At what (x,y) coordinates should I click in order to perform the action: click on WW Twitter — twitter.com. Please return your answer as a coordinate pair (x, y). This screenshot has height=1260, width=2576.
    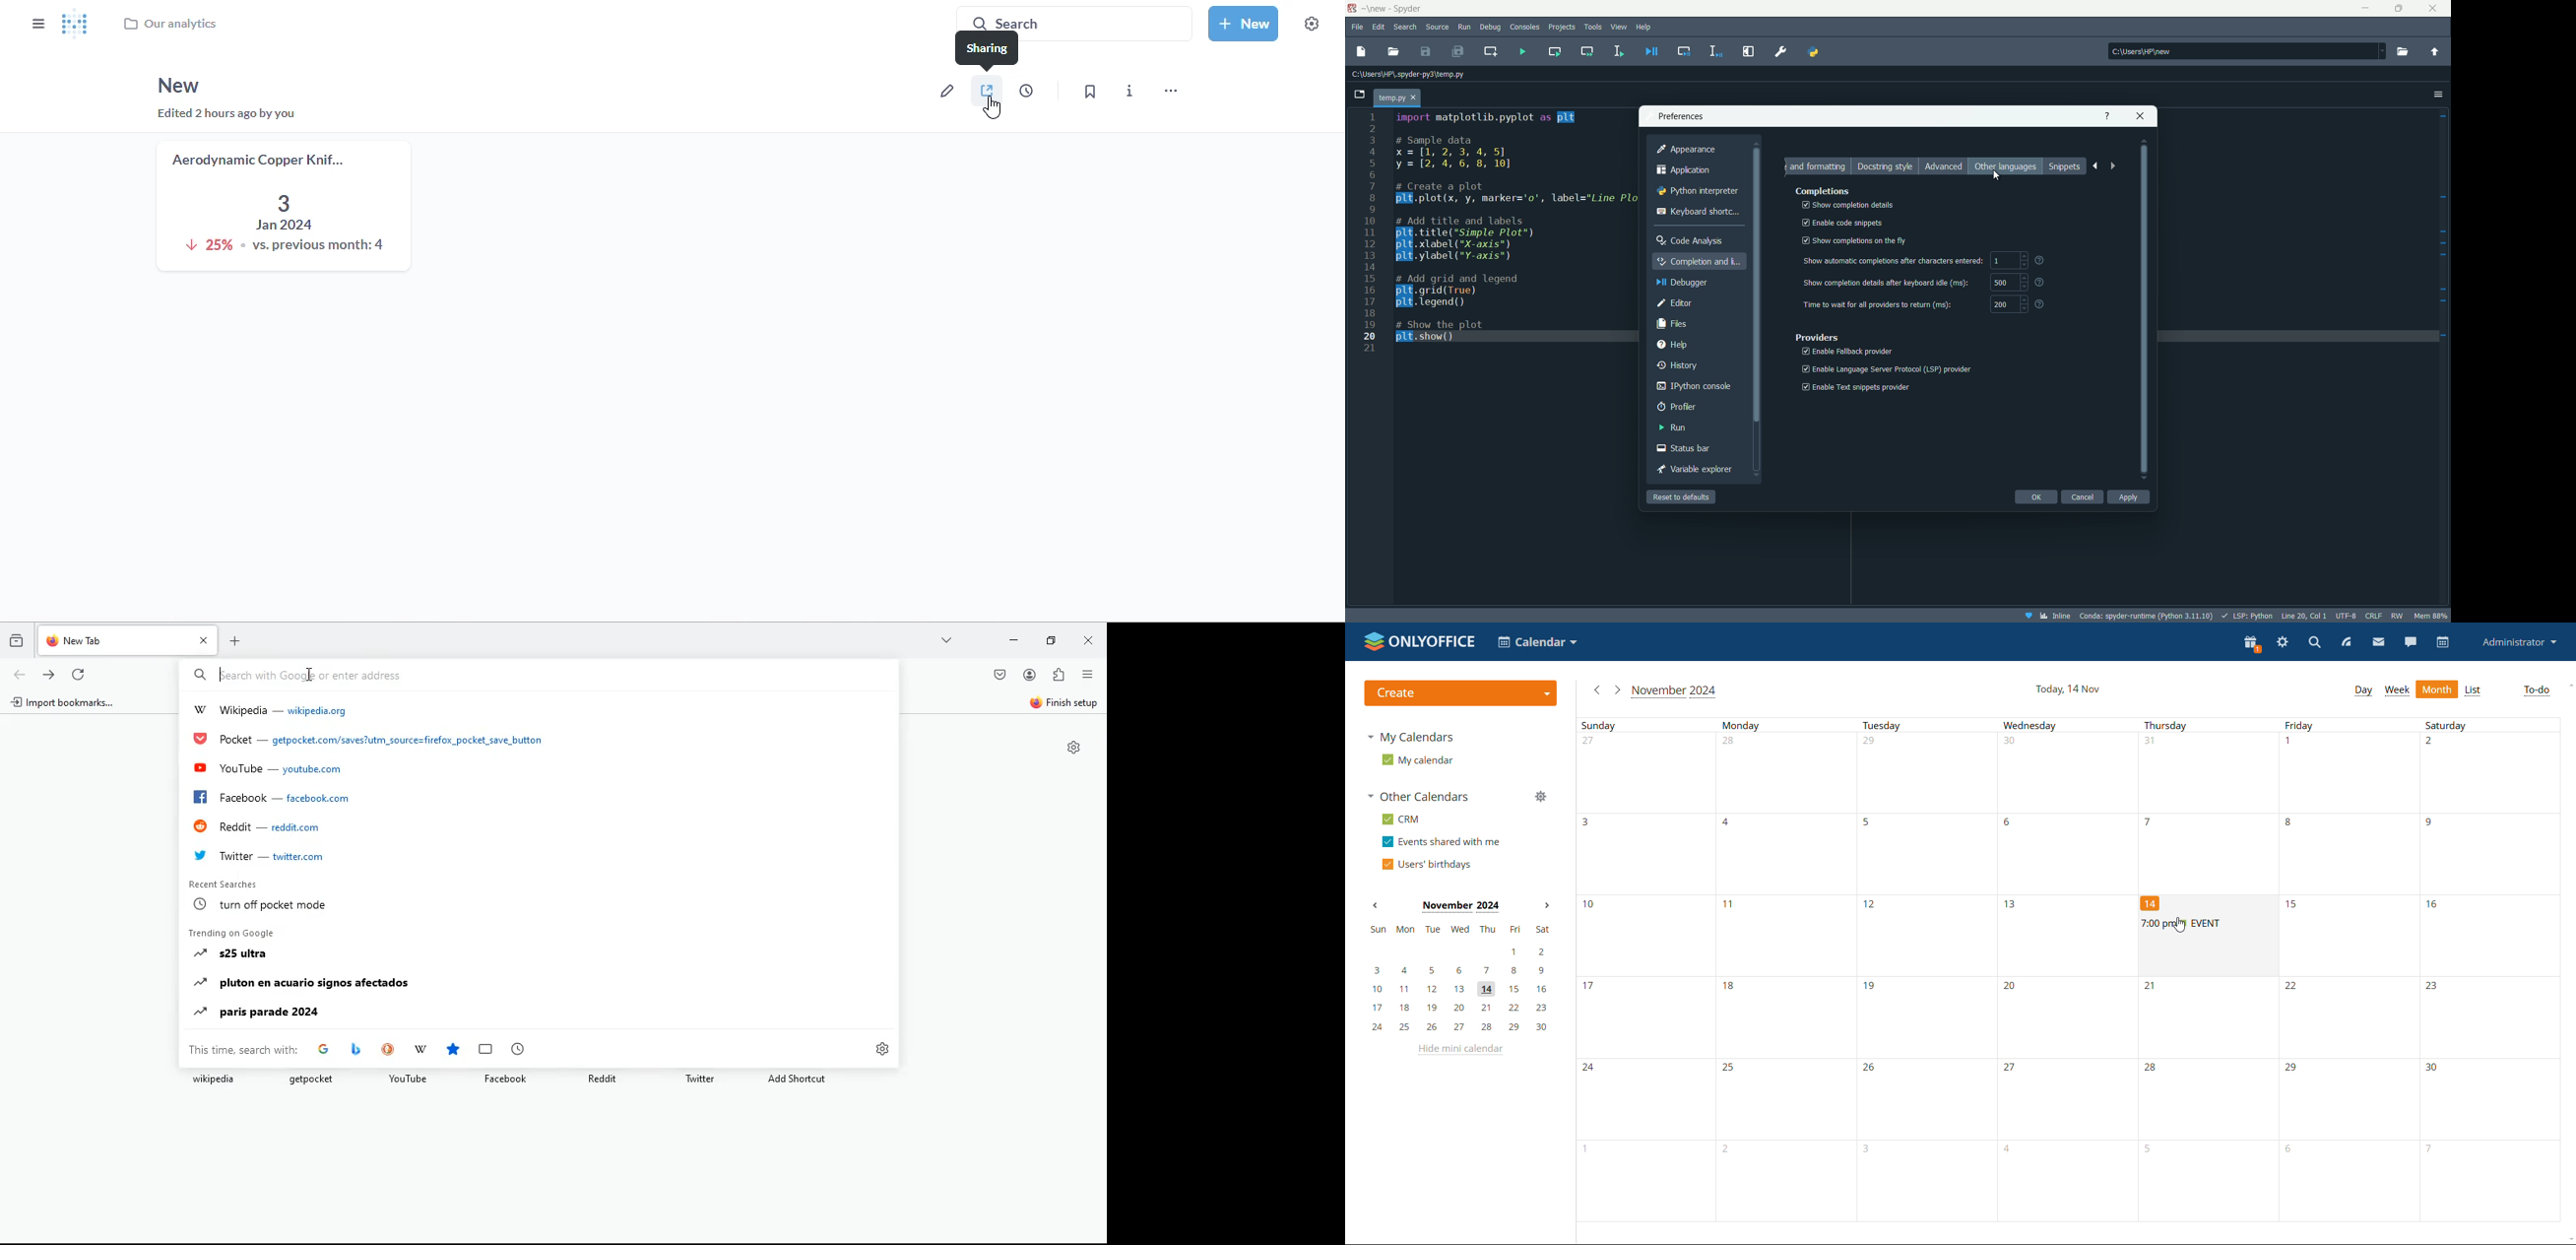
    Looking at the image, I should click on (257, 854).